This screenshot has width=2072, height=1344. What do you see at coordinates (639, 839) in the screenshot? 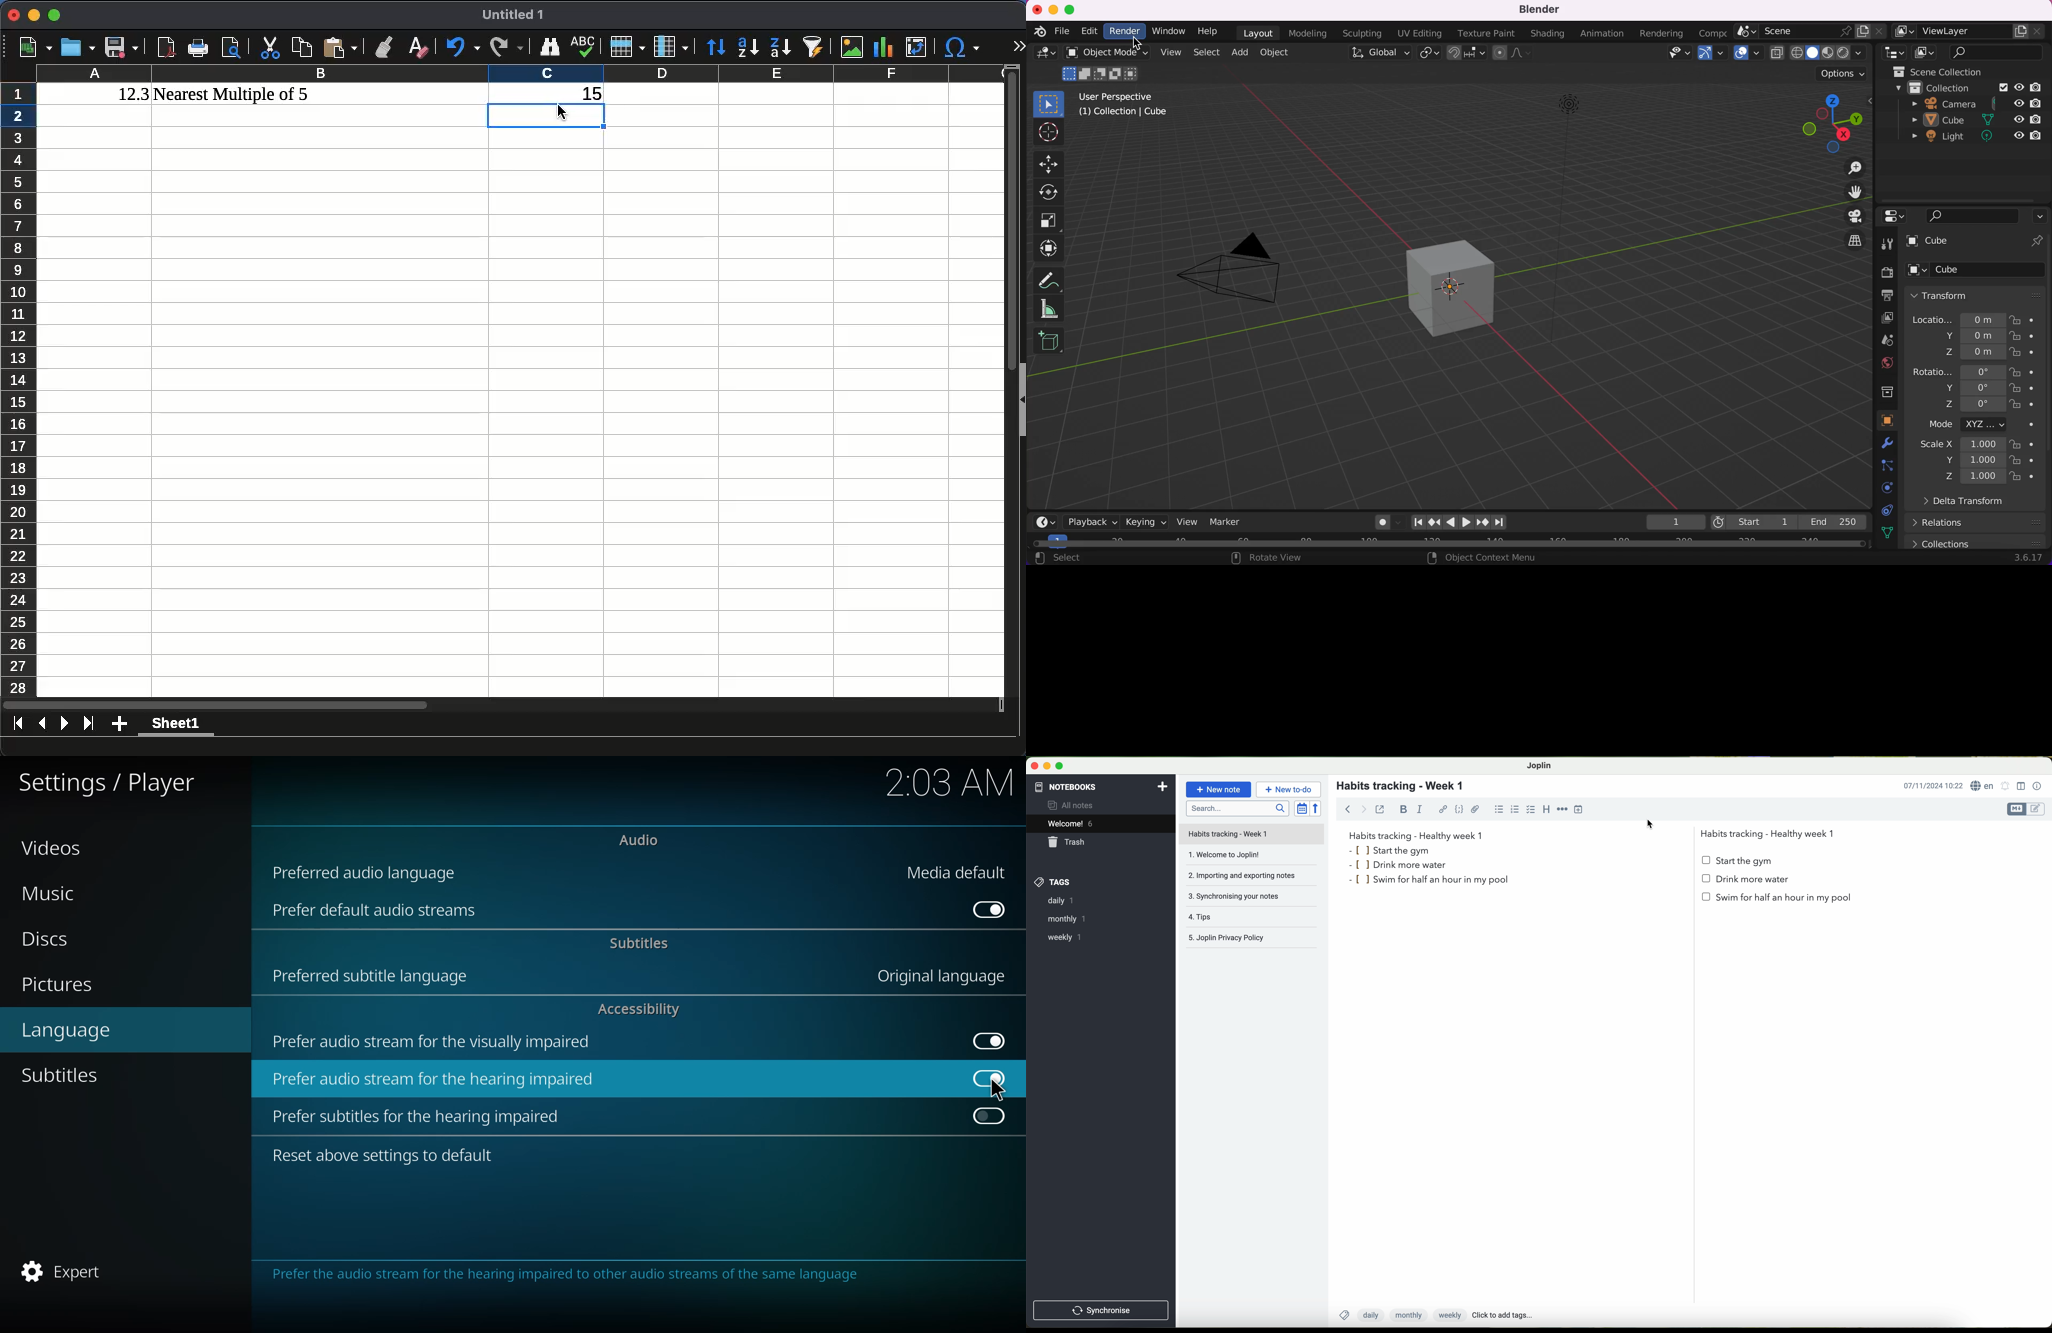
I see `audio` at bounding box center [639, 839].